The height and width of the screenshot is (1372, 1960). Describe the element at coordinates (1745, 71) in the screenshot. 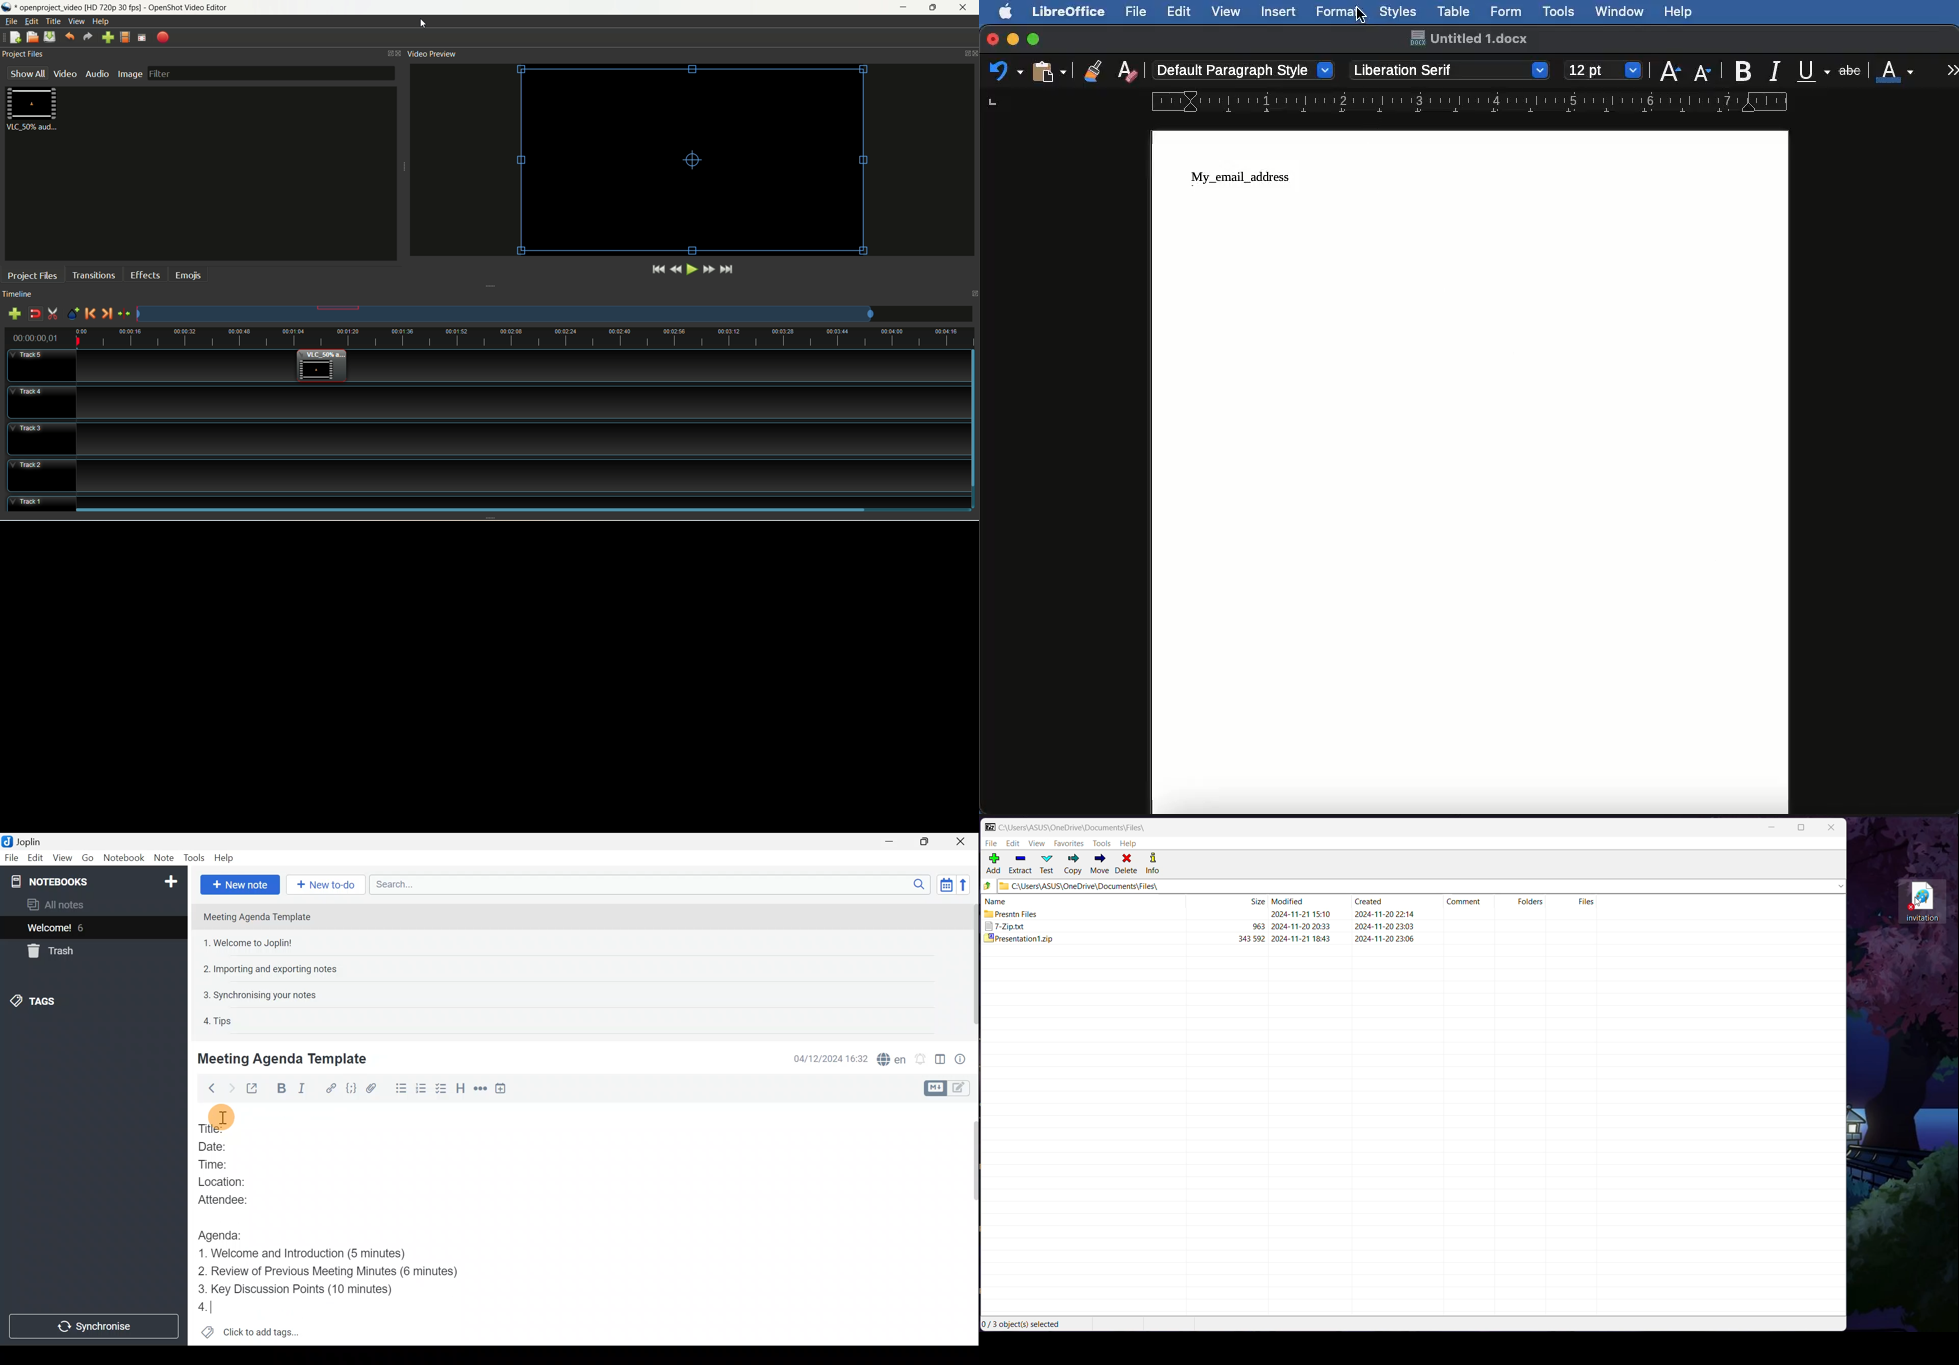

I see `Bold` at that location.